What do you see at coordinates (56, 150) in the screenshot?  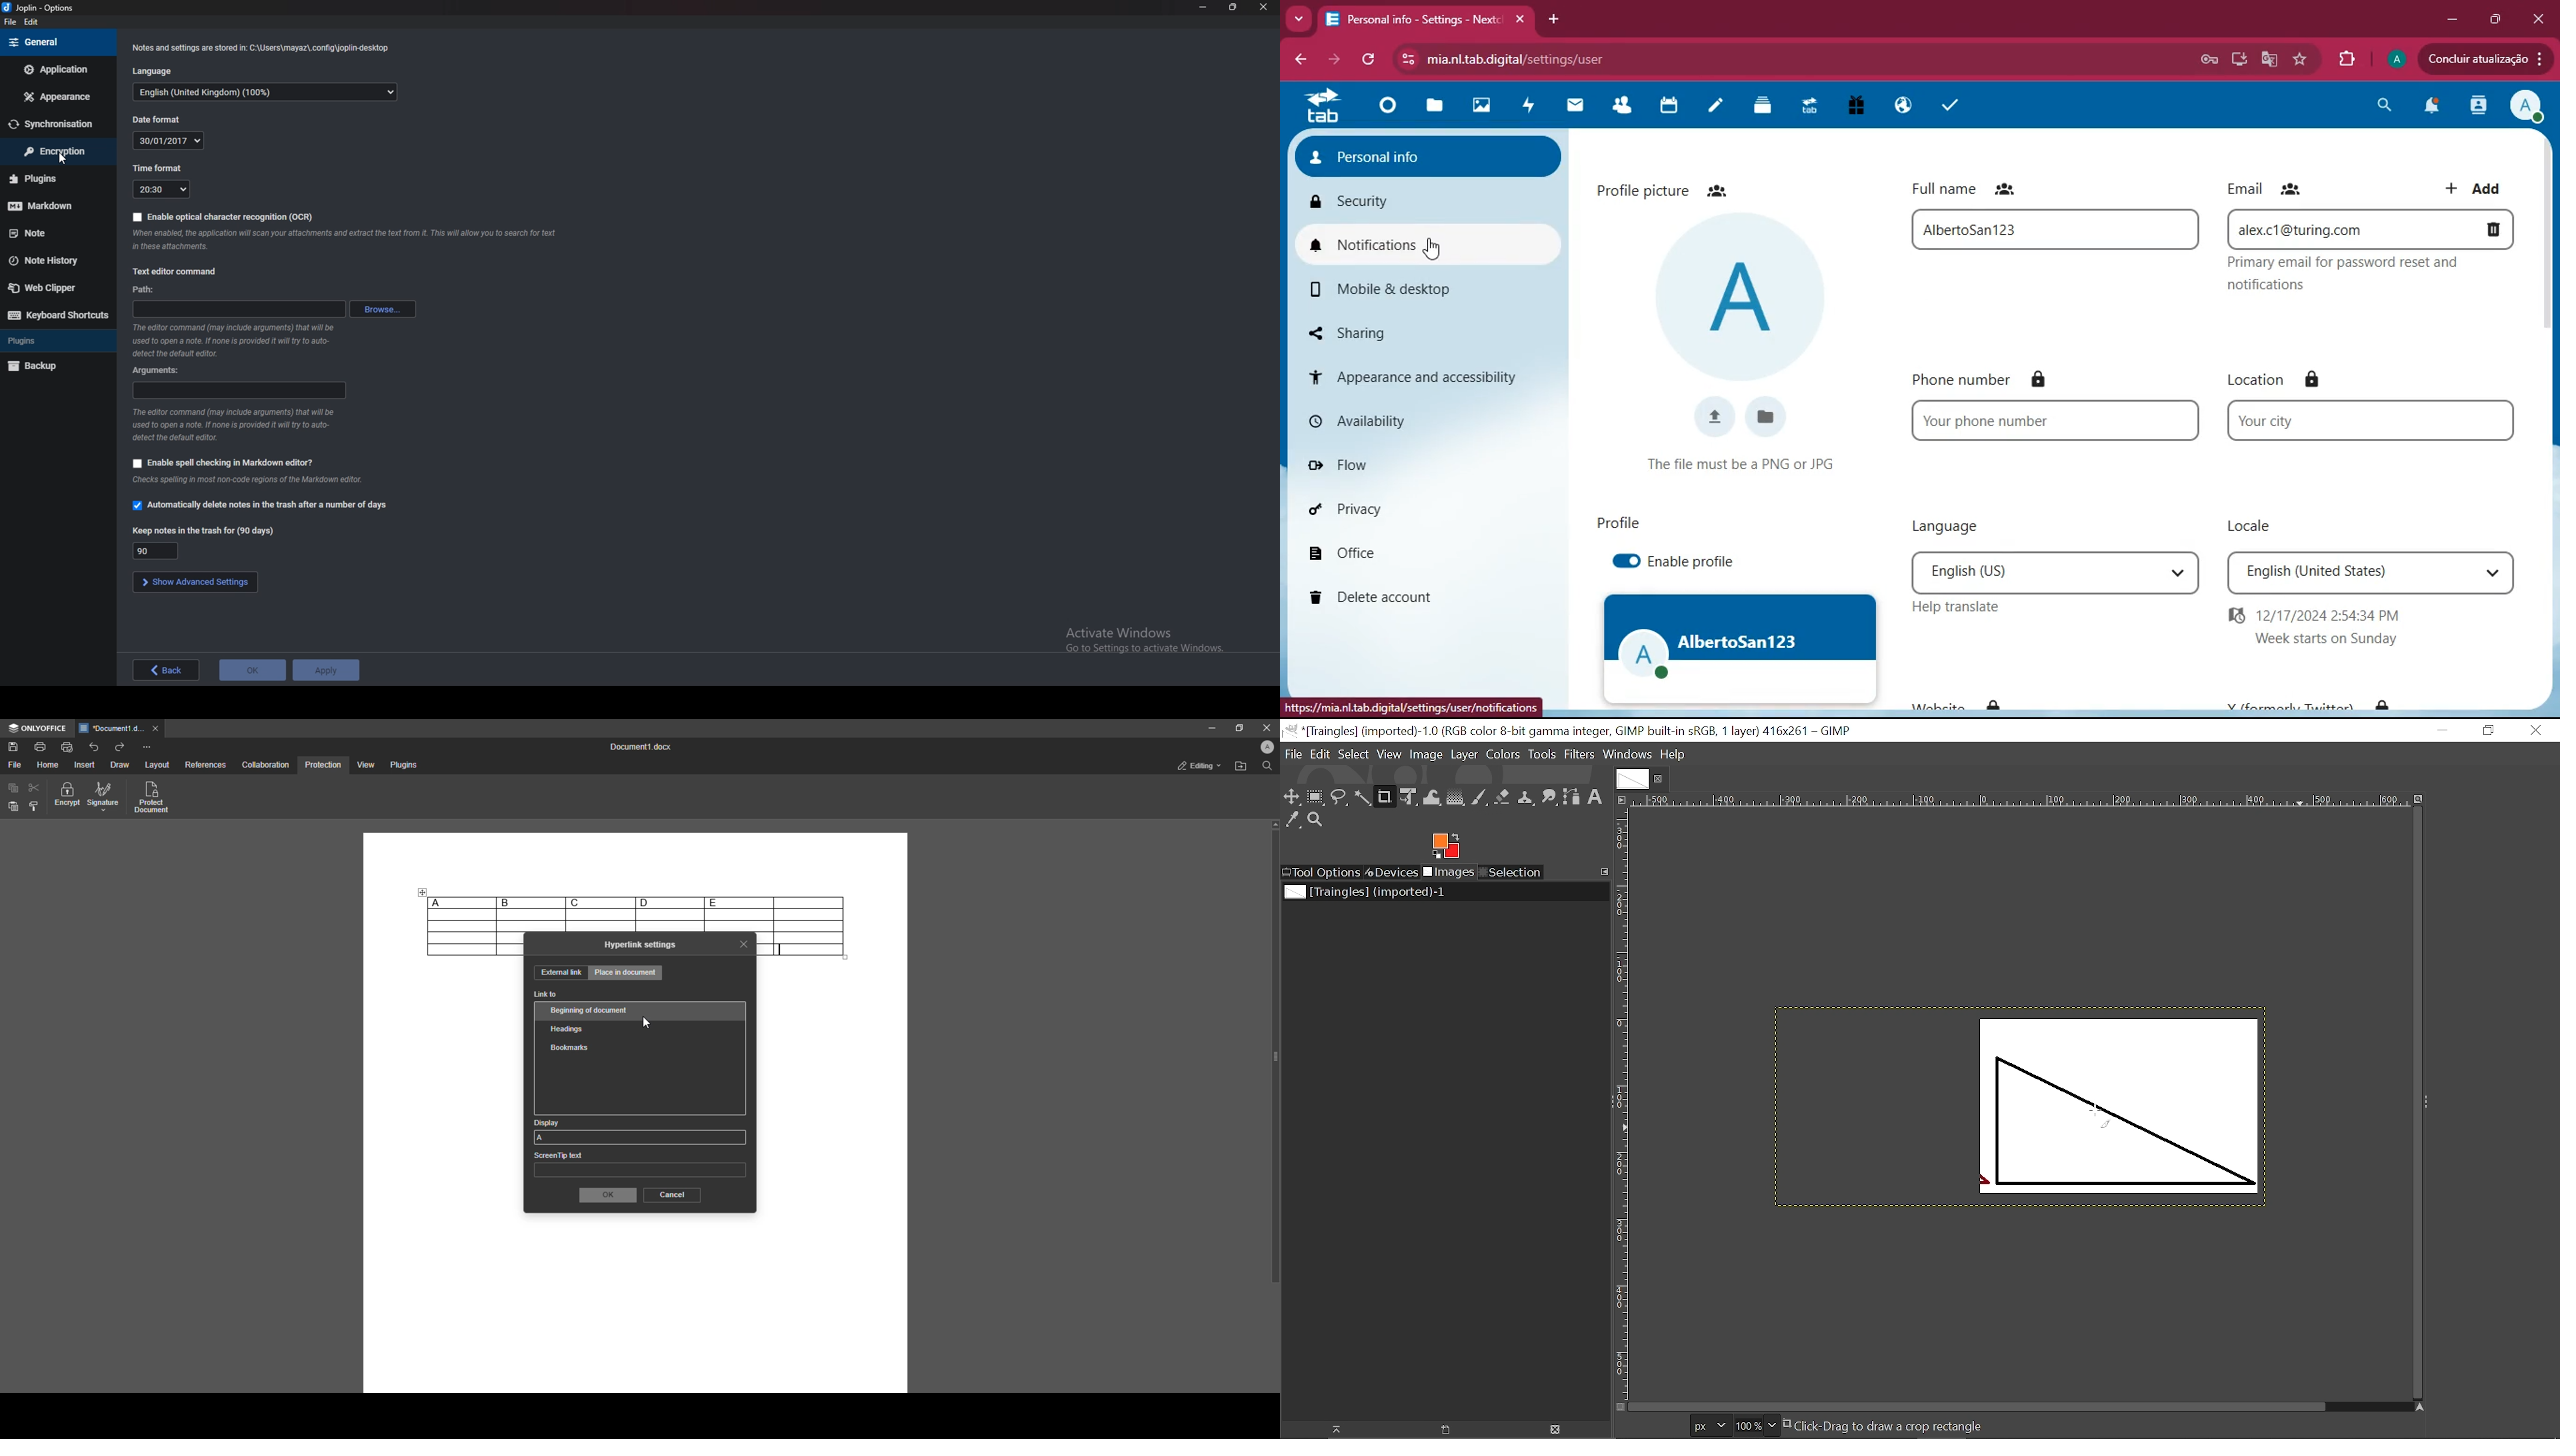 I see `encryption` at bounding box center [56, 150].